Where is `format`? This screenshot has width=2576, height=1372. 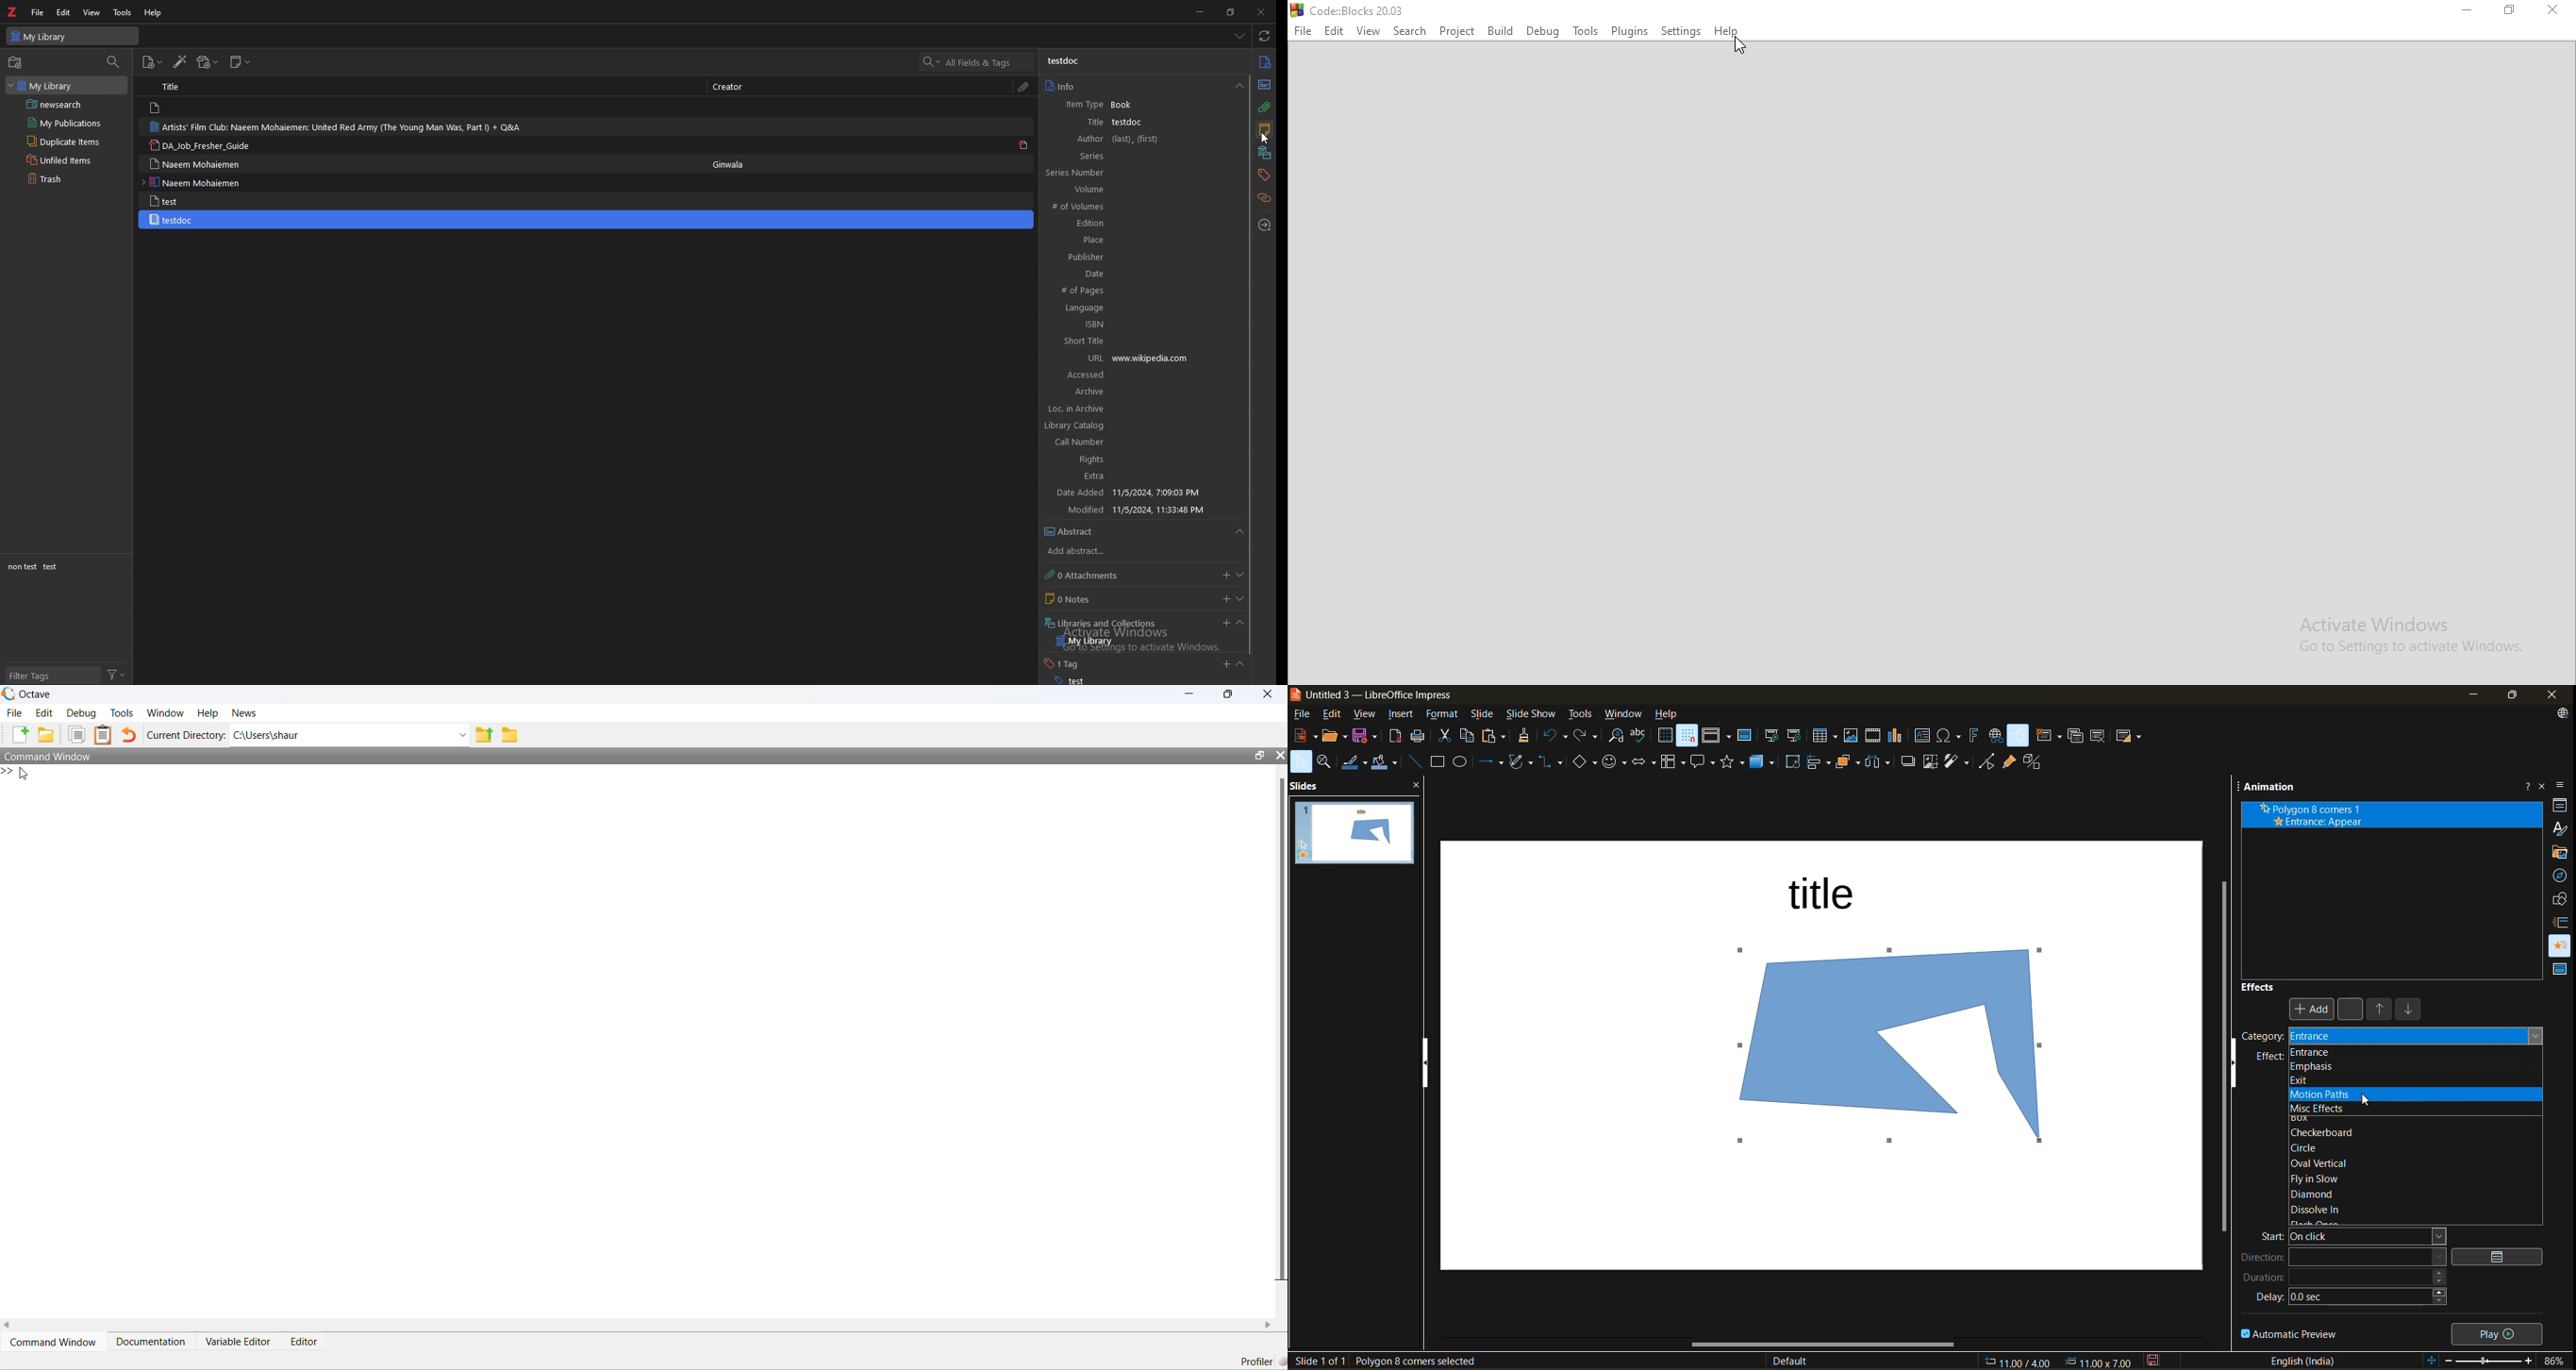 format is located at coordinates (1440, 715).